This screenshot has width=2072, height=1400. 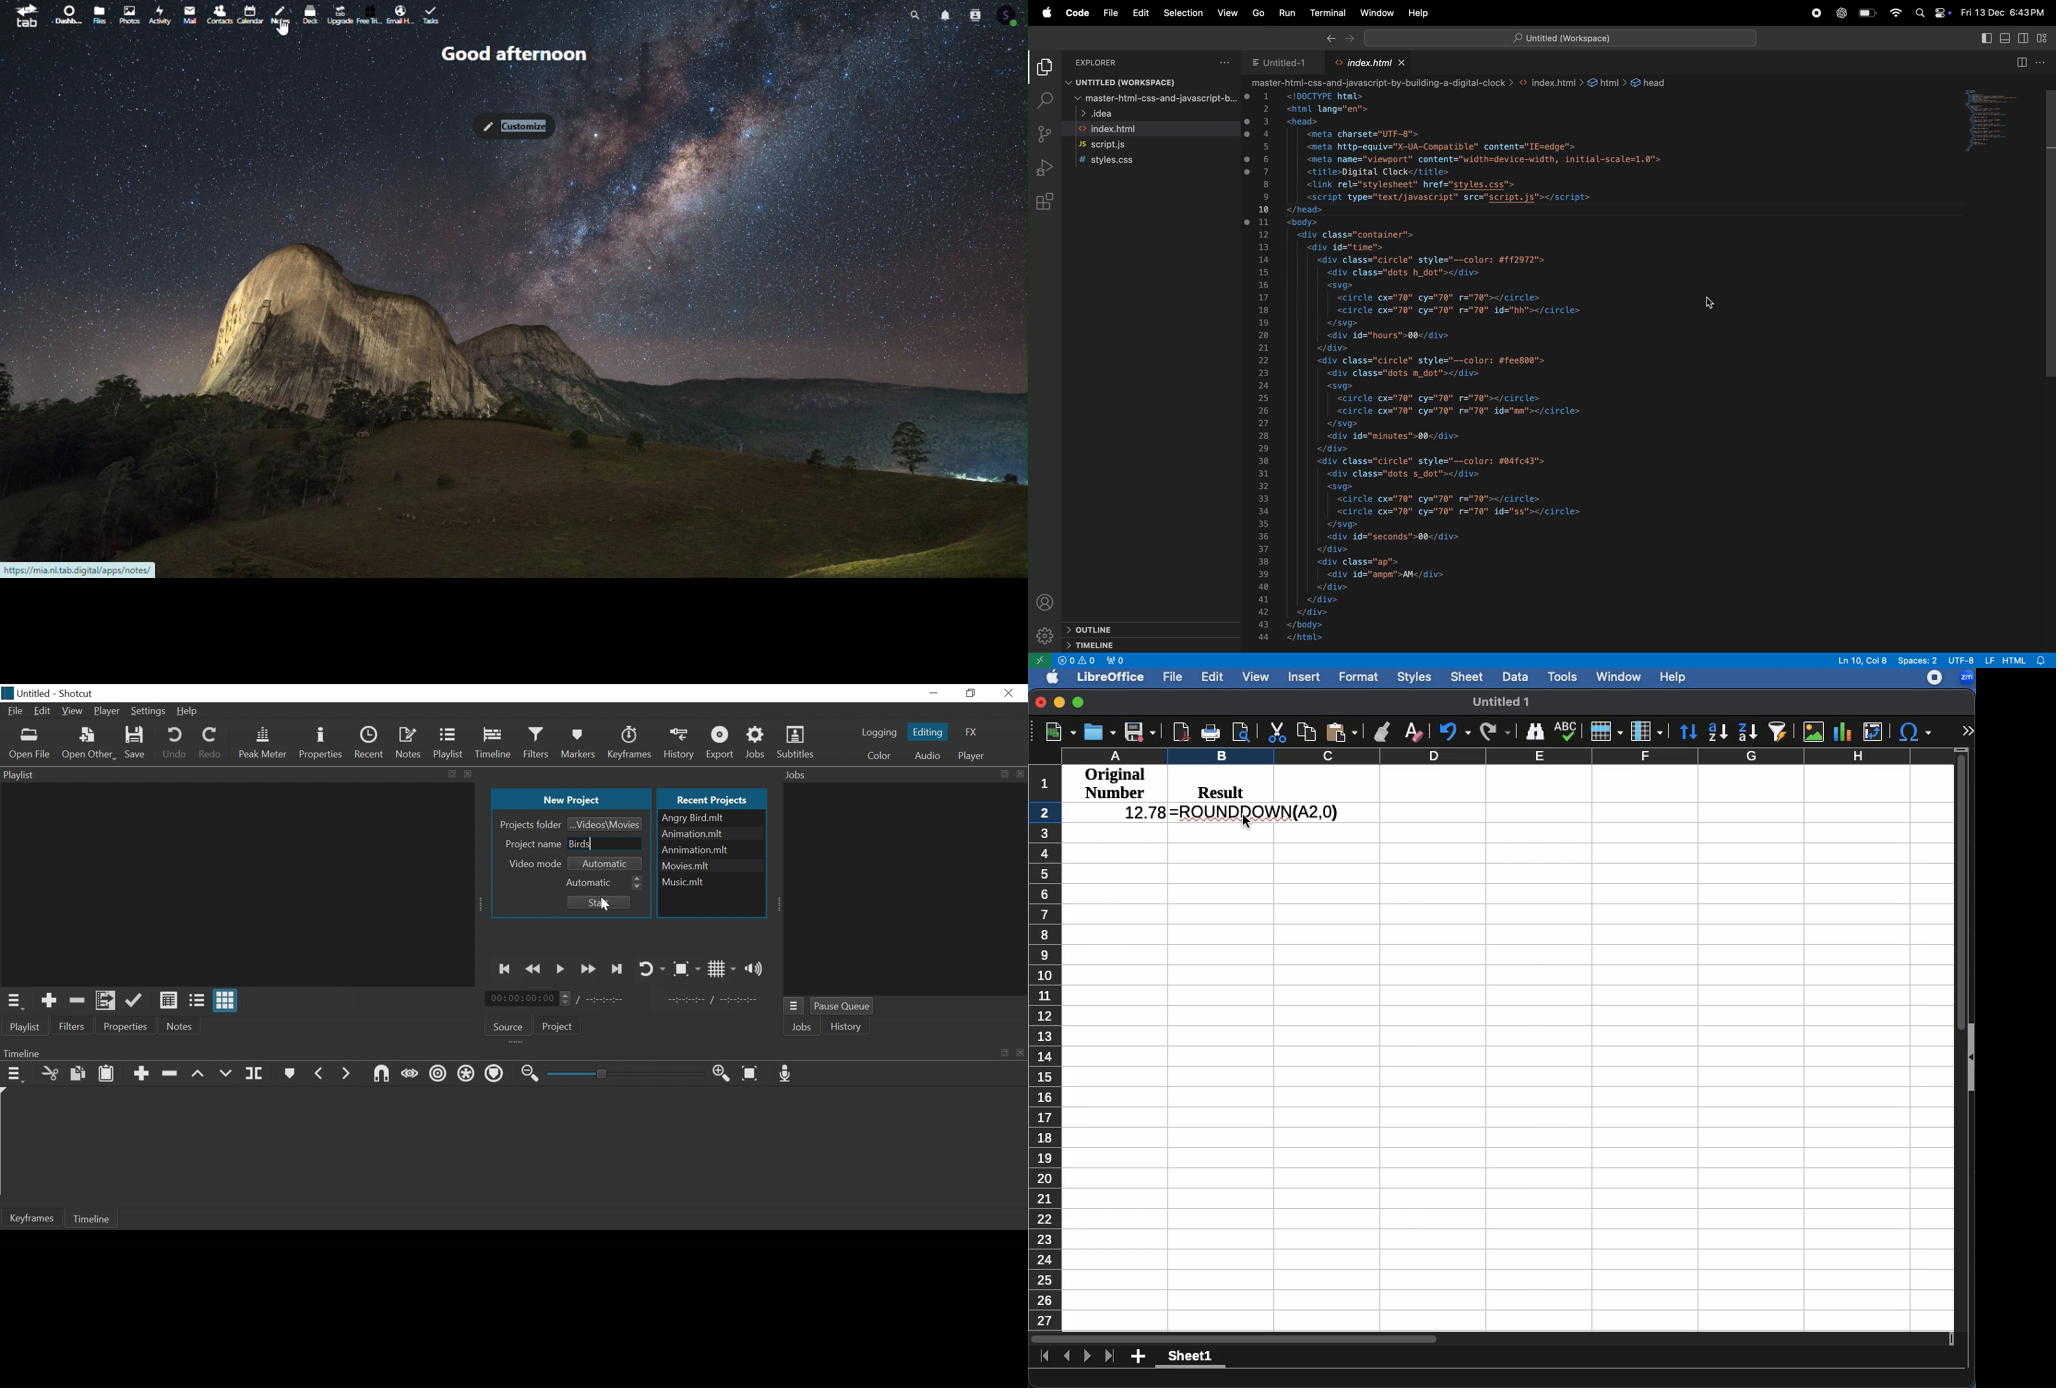 I want to click on Untitled1, so click(x=1504, y=701).